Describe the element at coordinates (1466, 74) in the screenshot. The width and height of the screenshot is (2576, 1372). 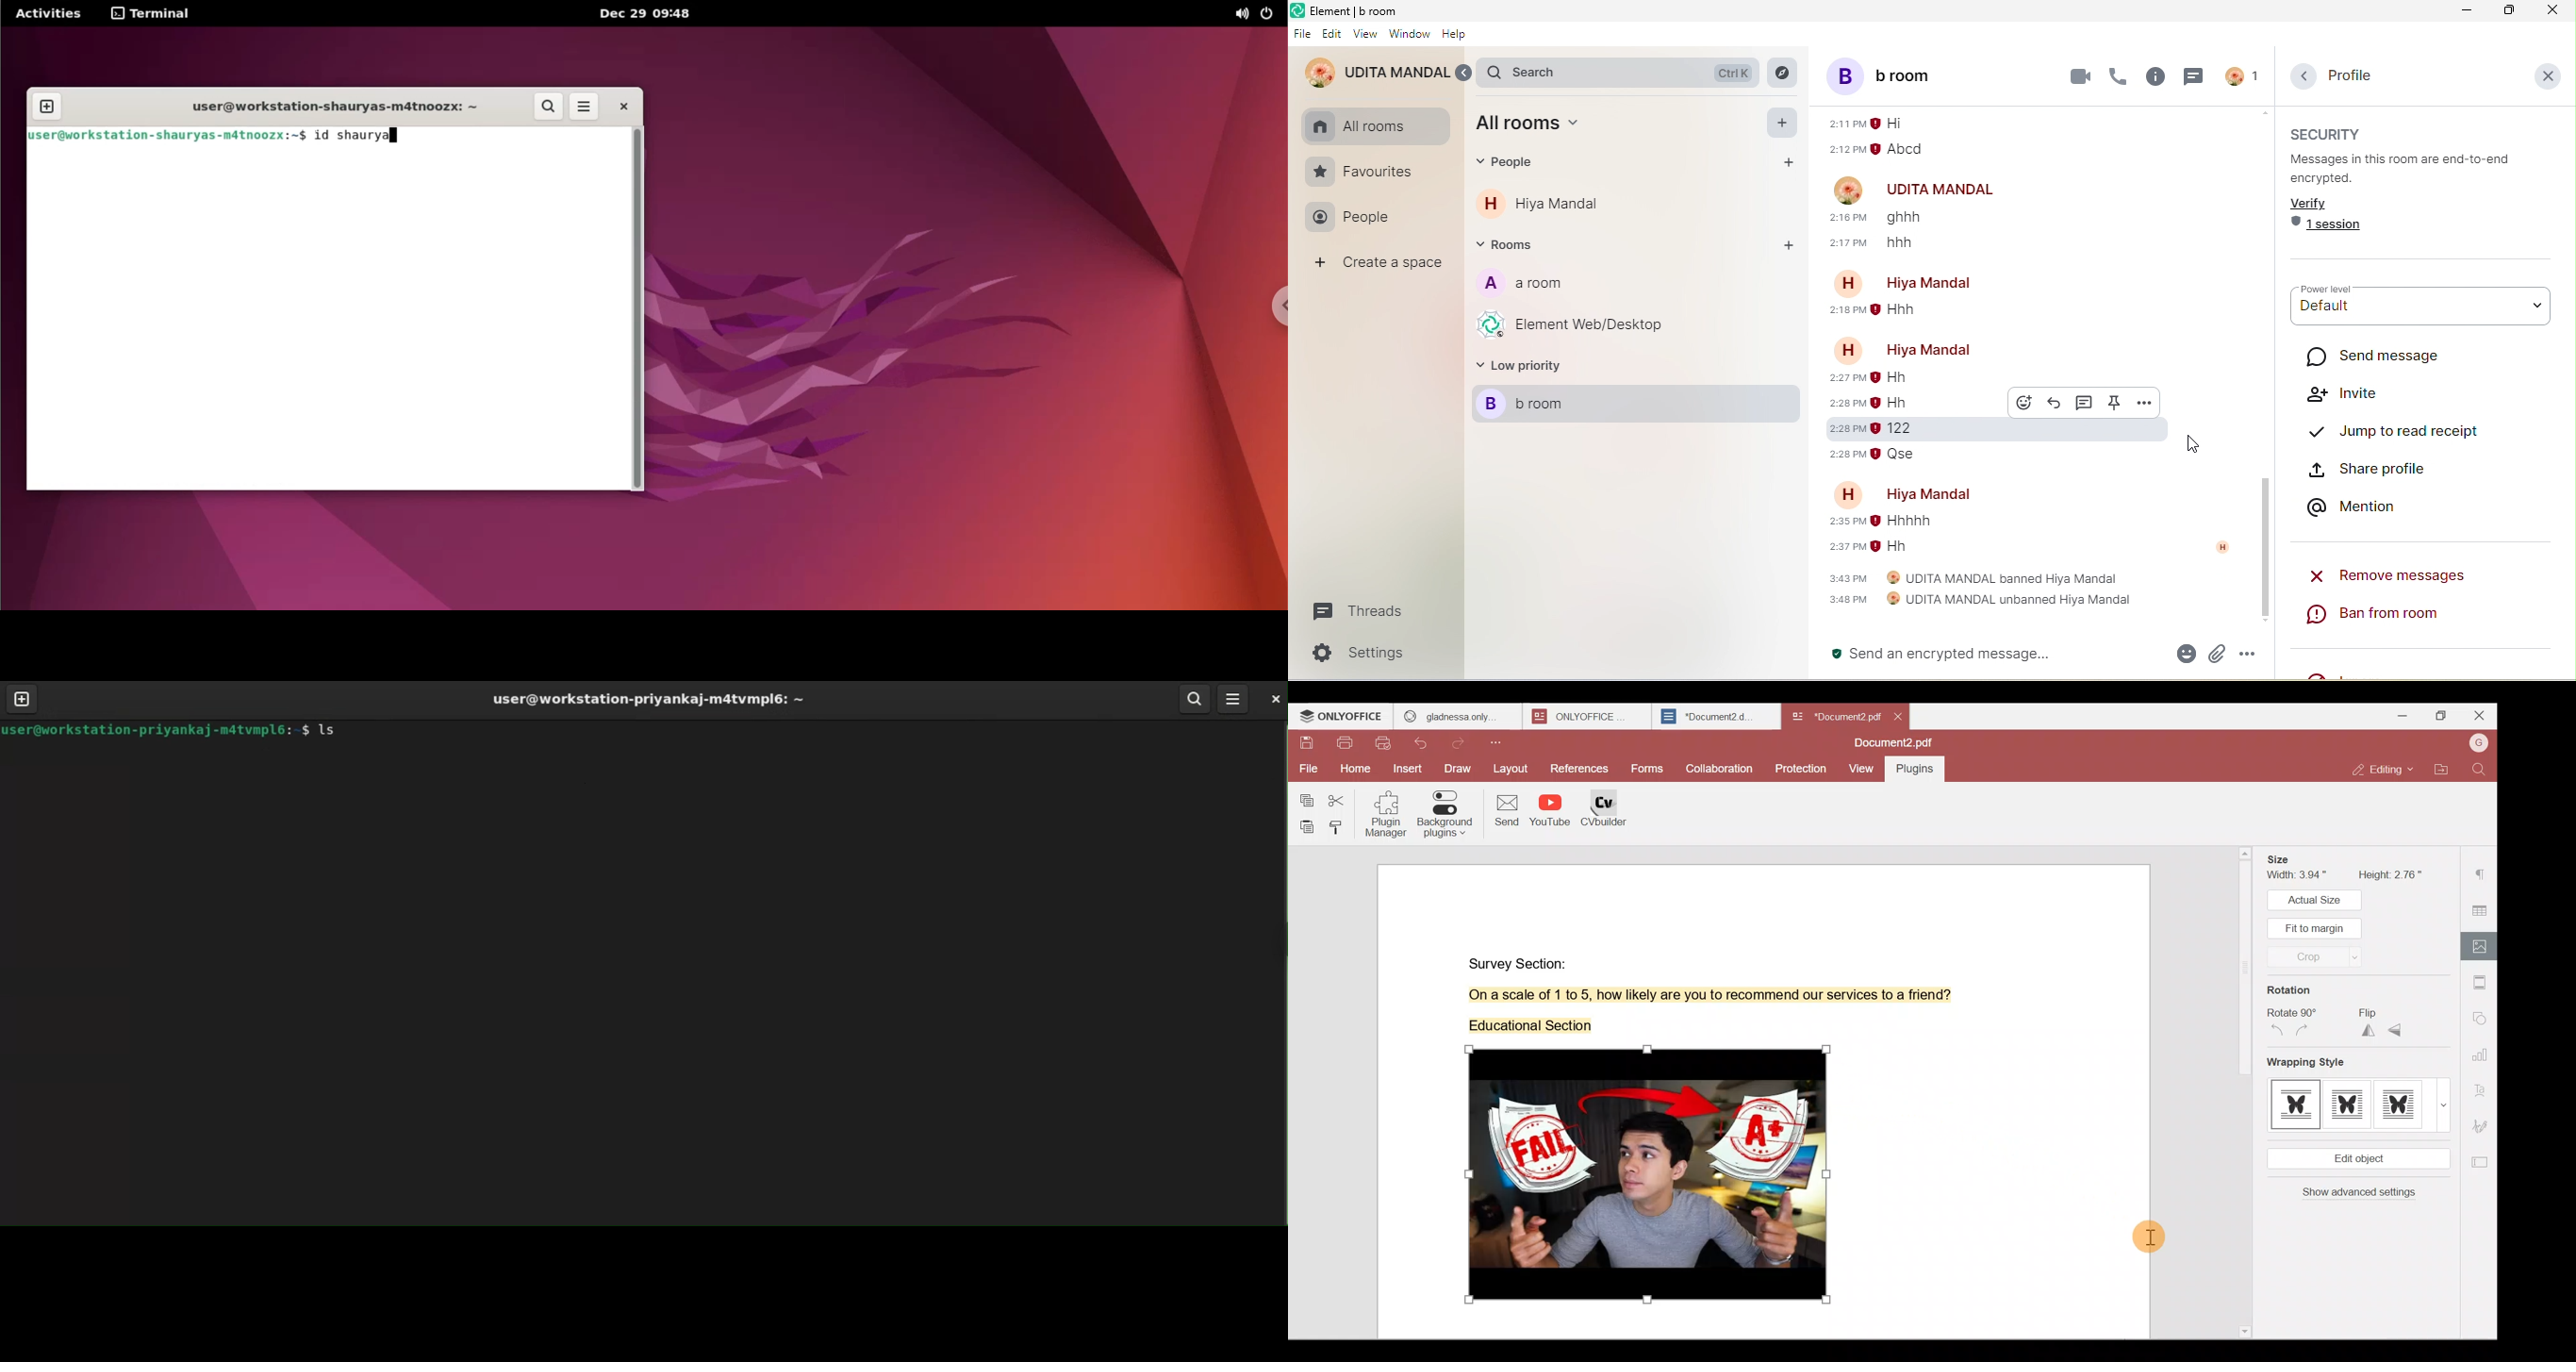
I see `expand` at that location.